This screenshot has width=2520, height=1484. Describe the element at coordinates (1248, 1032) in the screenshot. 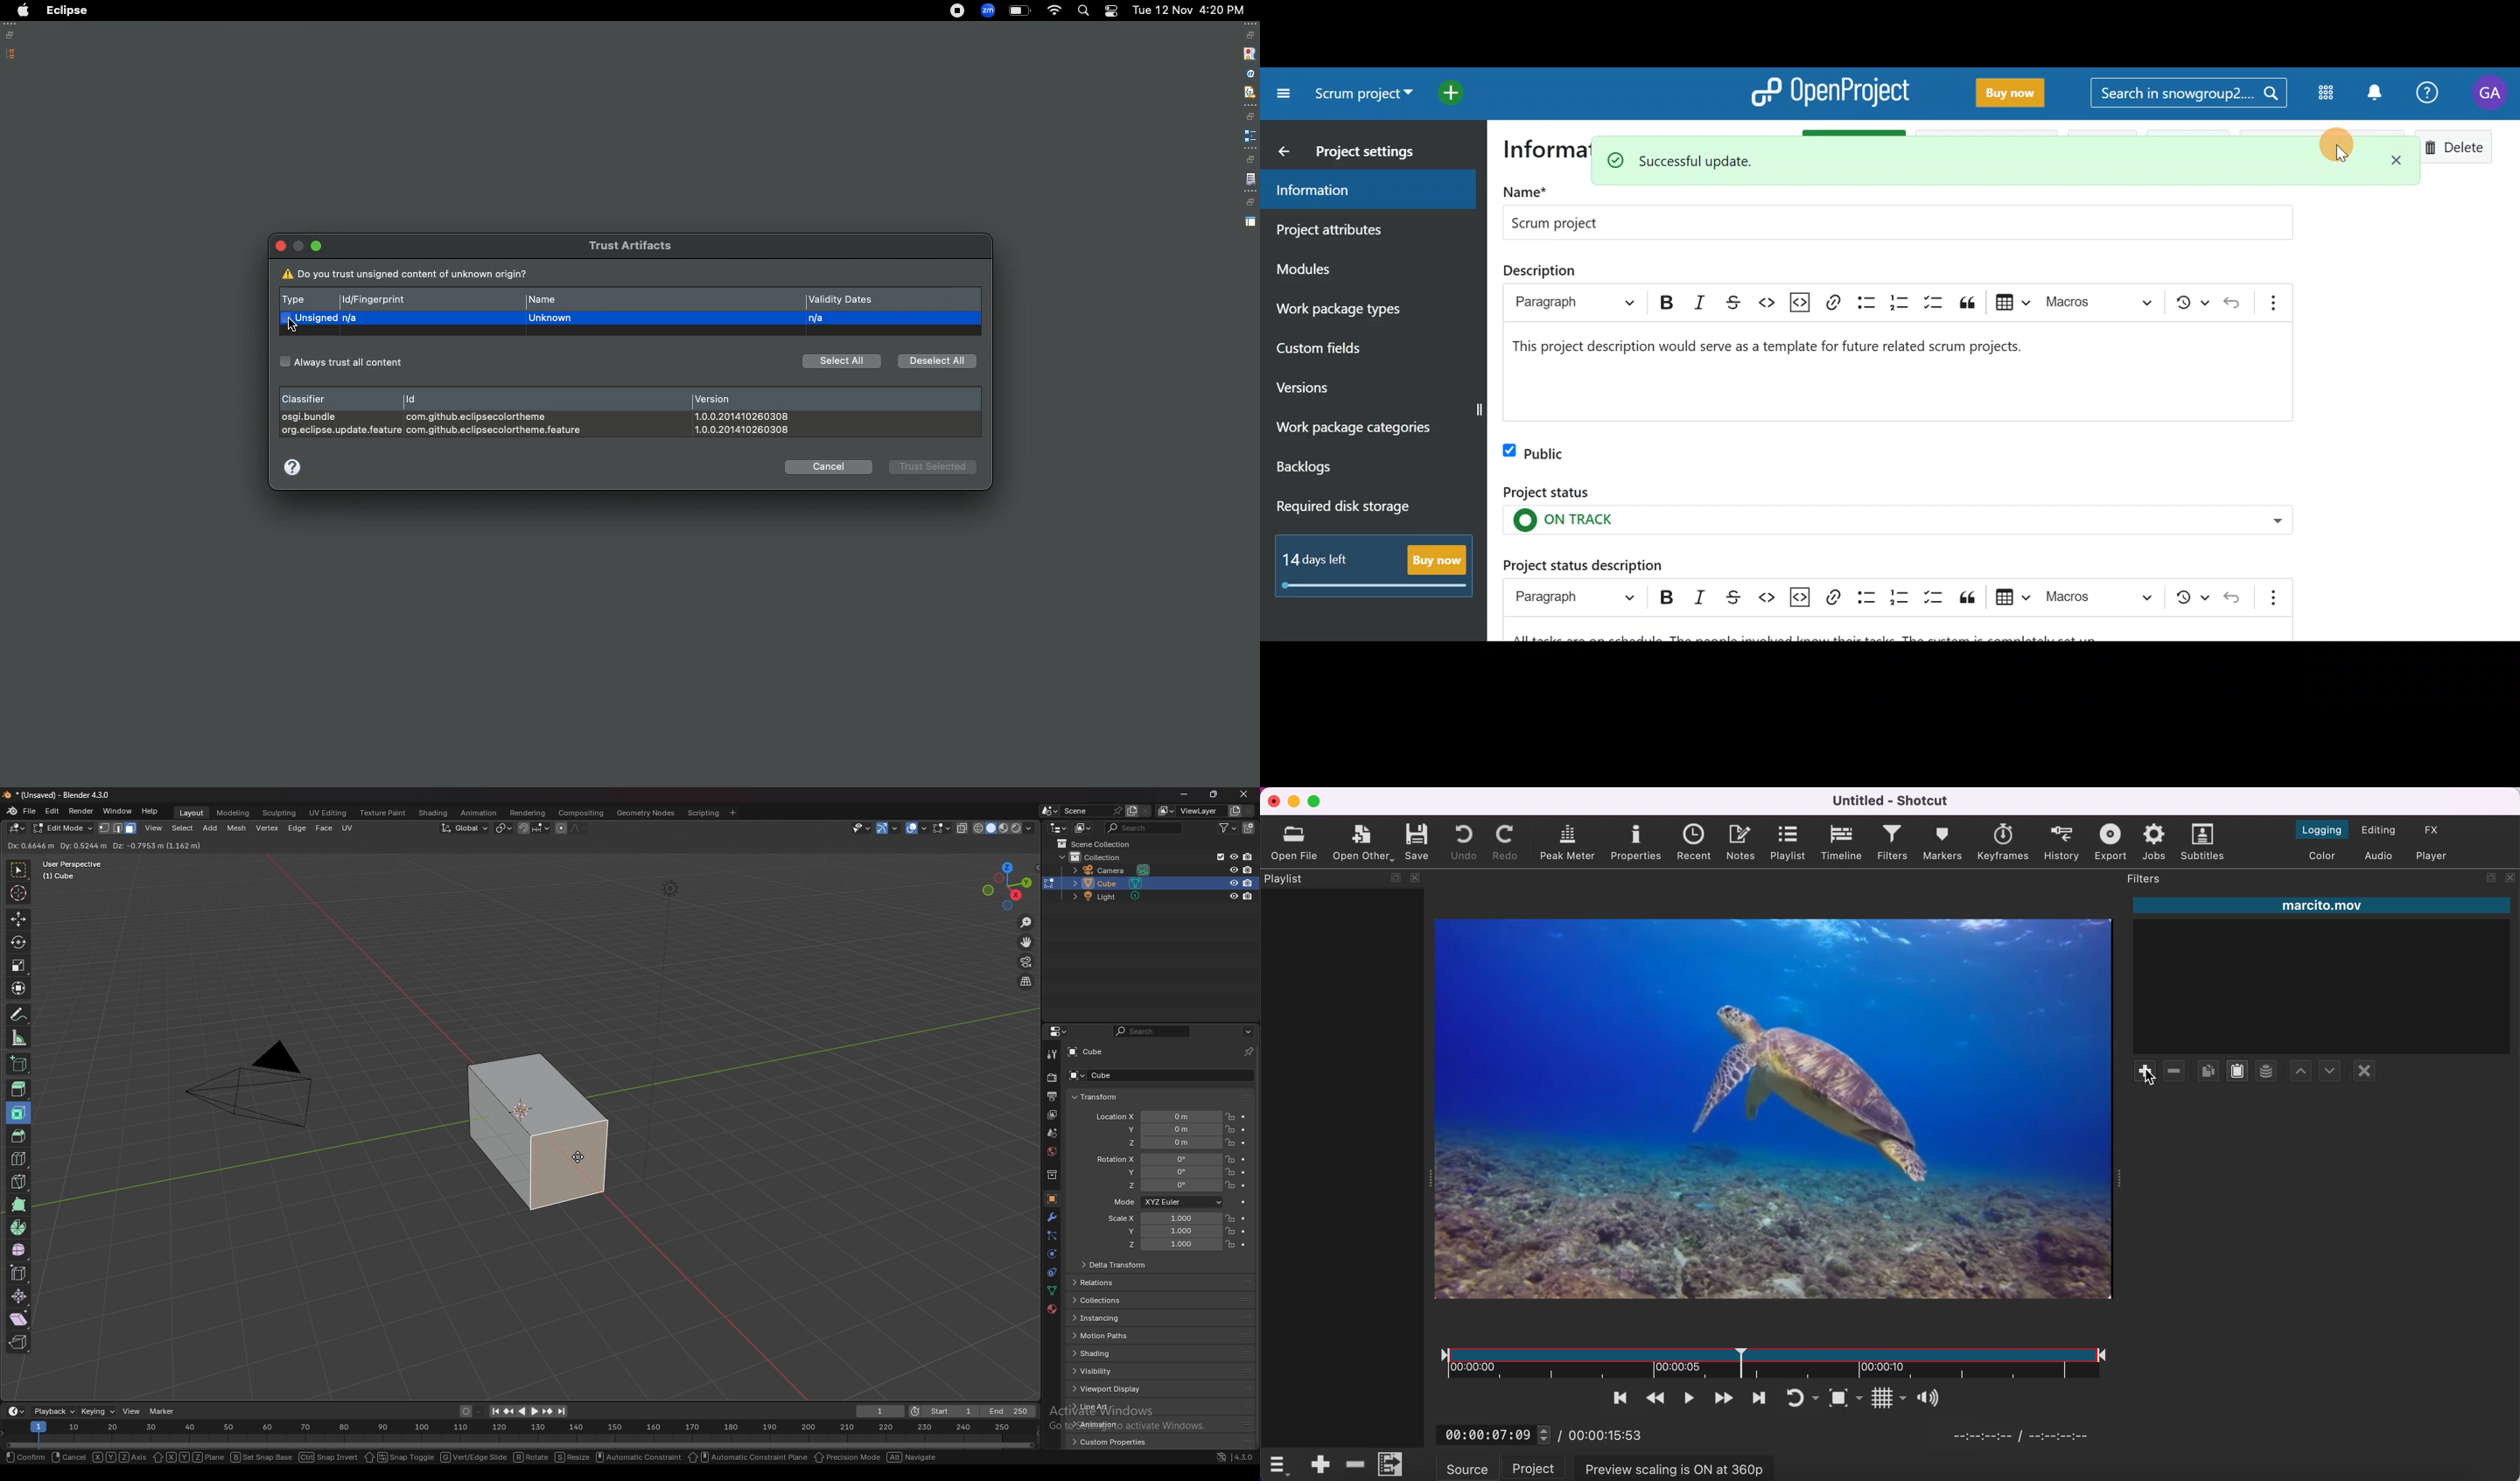

I see `options` at that location.